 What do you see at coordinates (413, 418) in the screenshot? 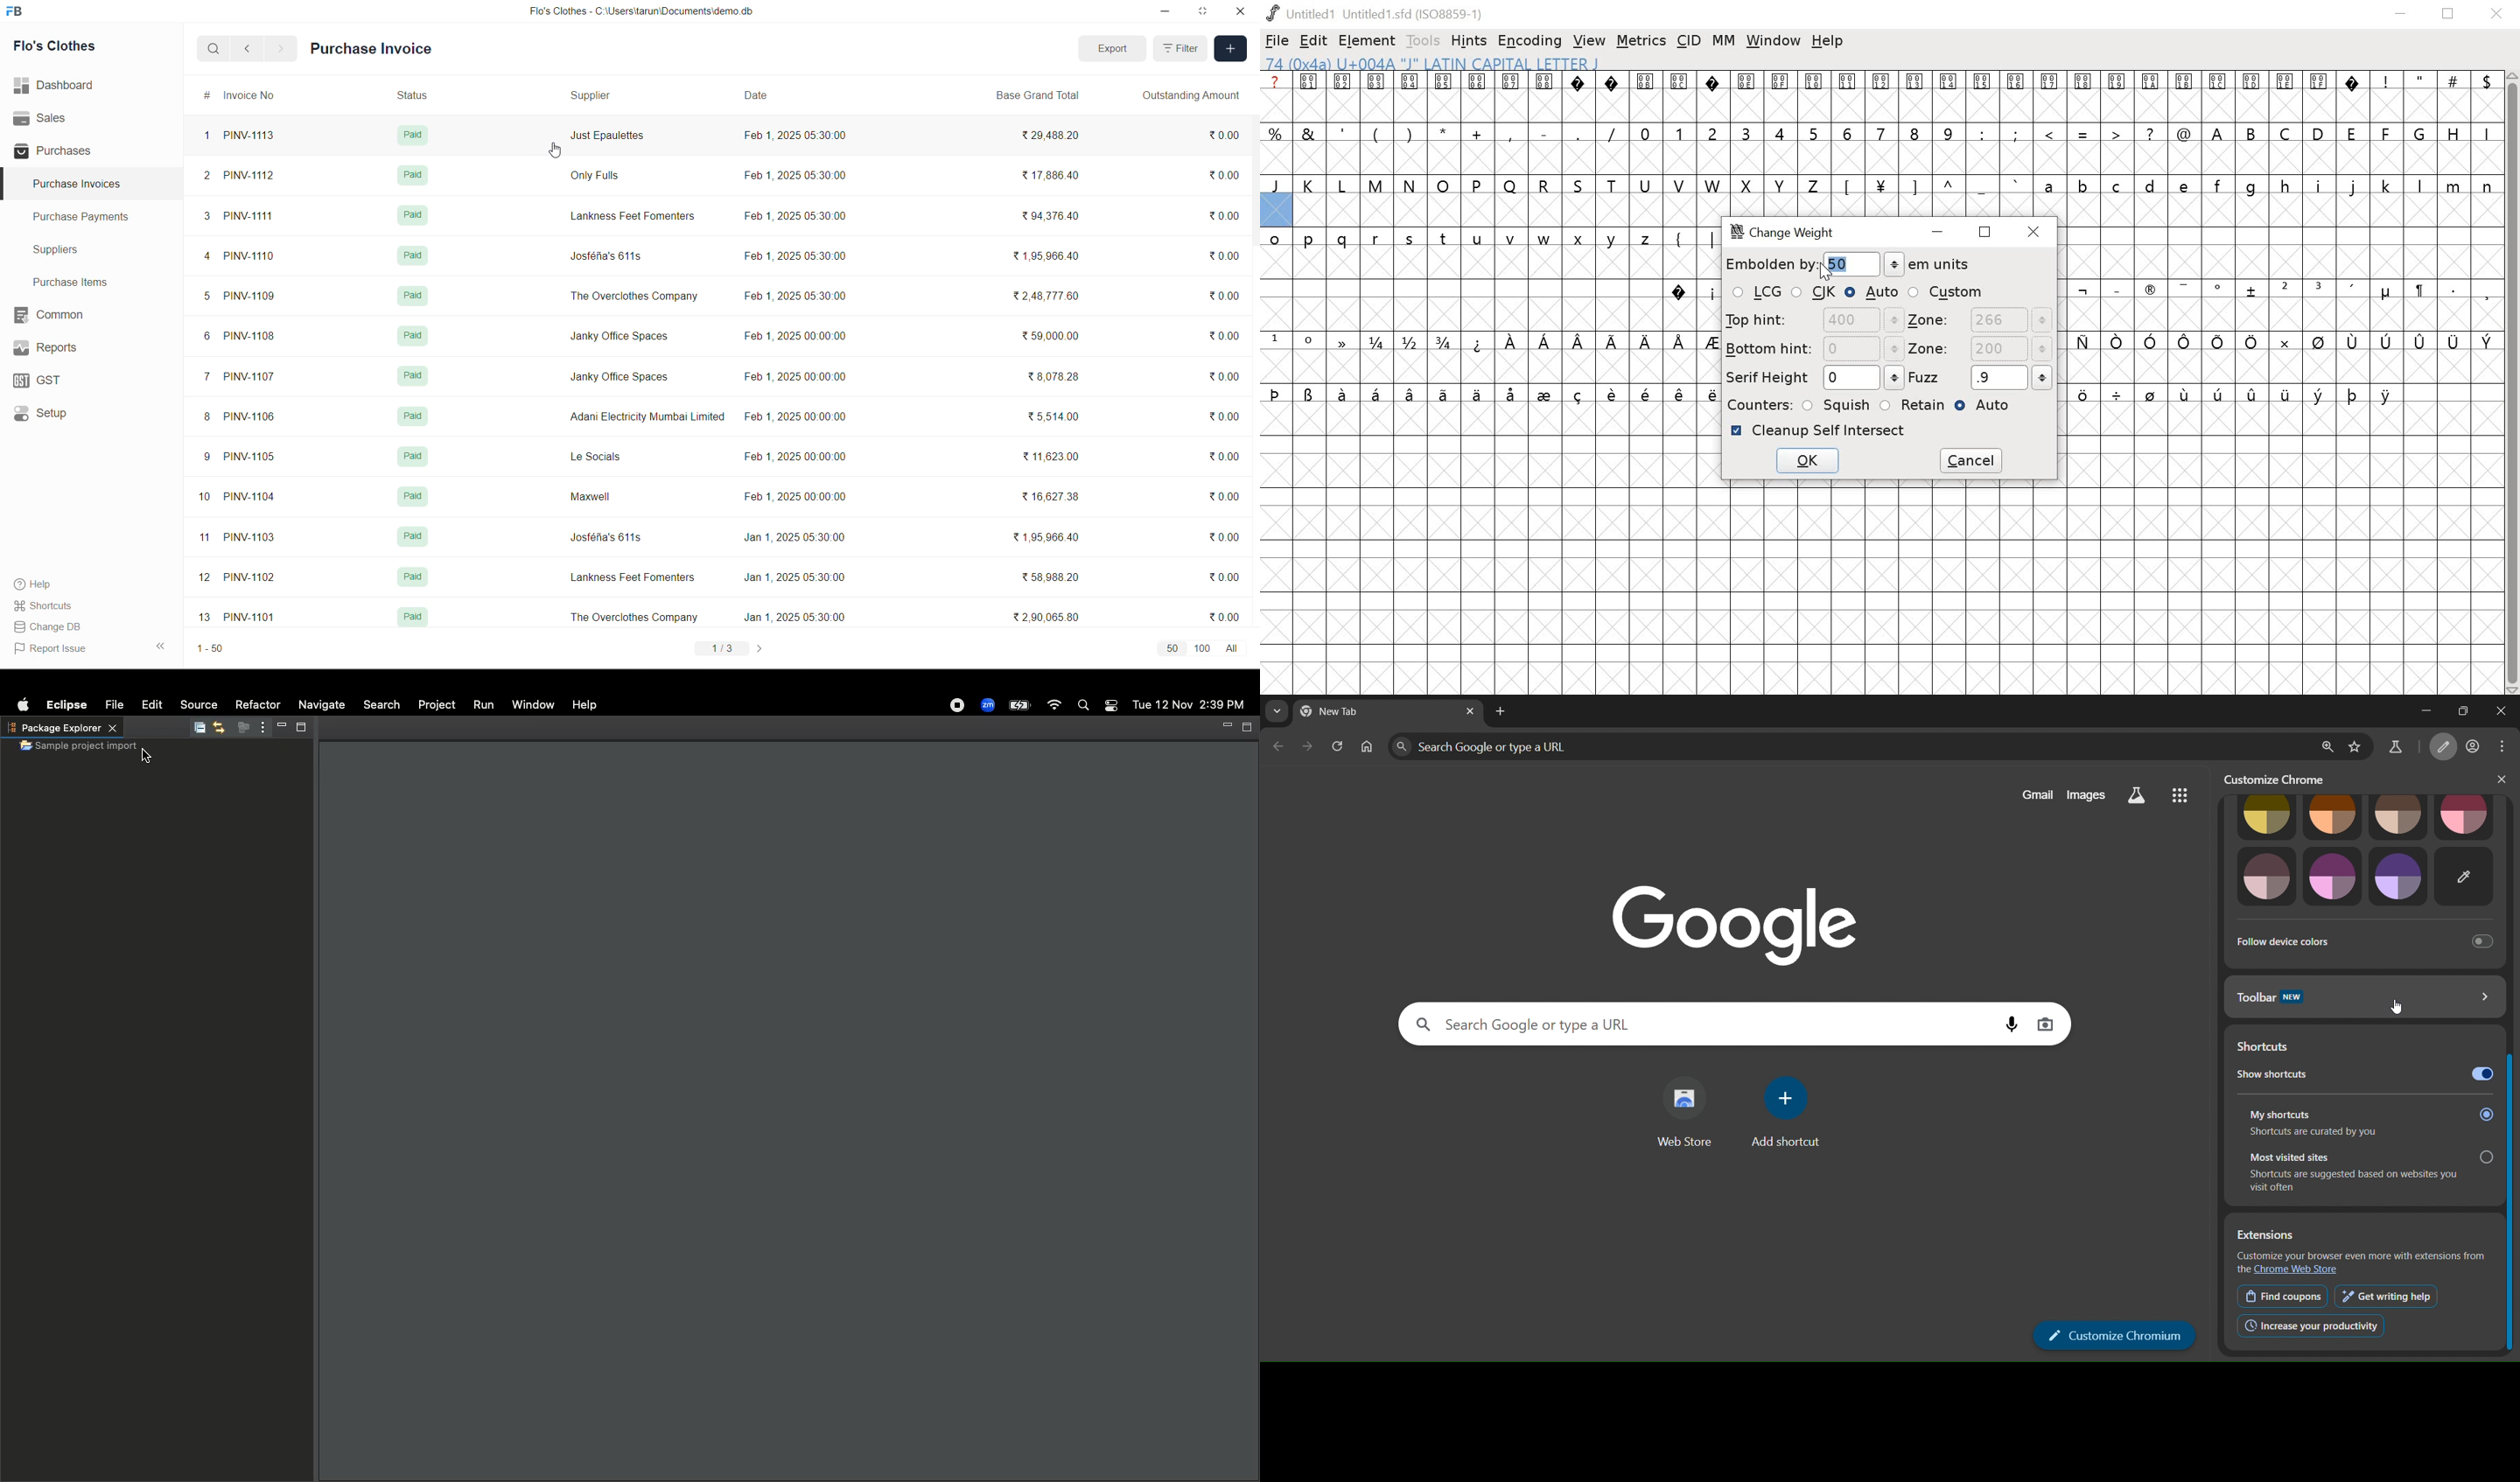
I see `Paid` at bounding box center [413, 418].